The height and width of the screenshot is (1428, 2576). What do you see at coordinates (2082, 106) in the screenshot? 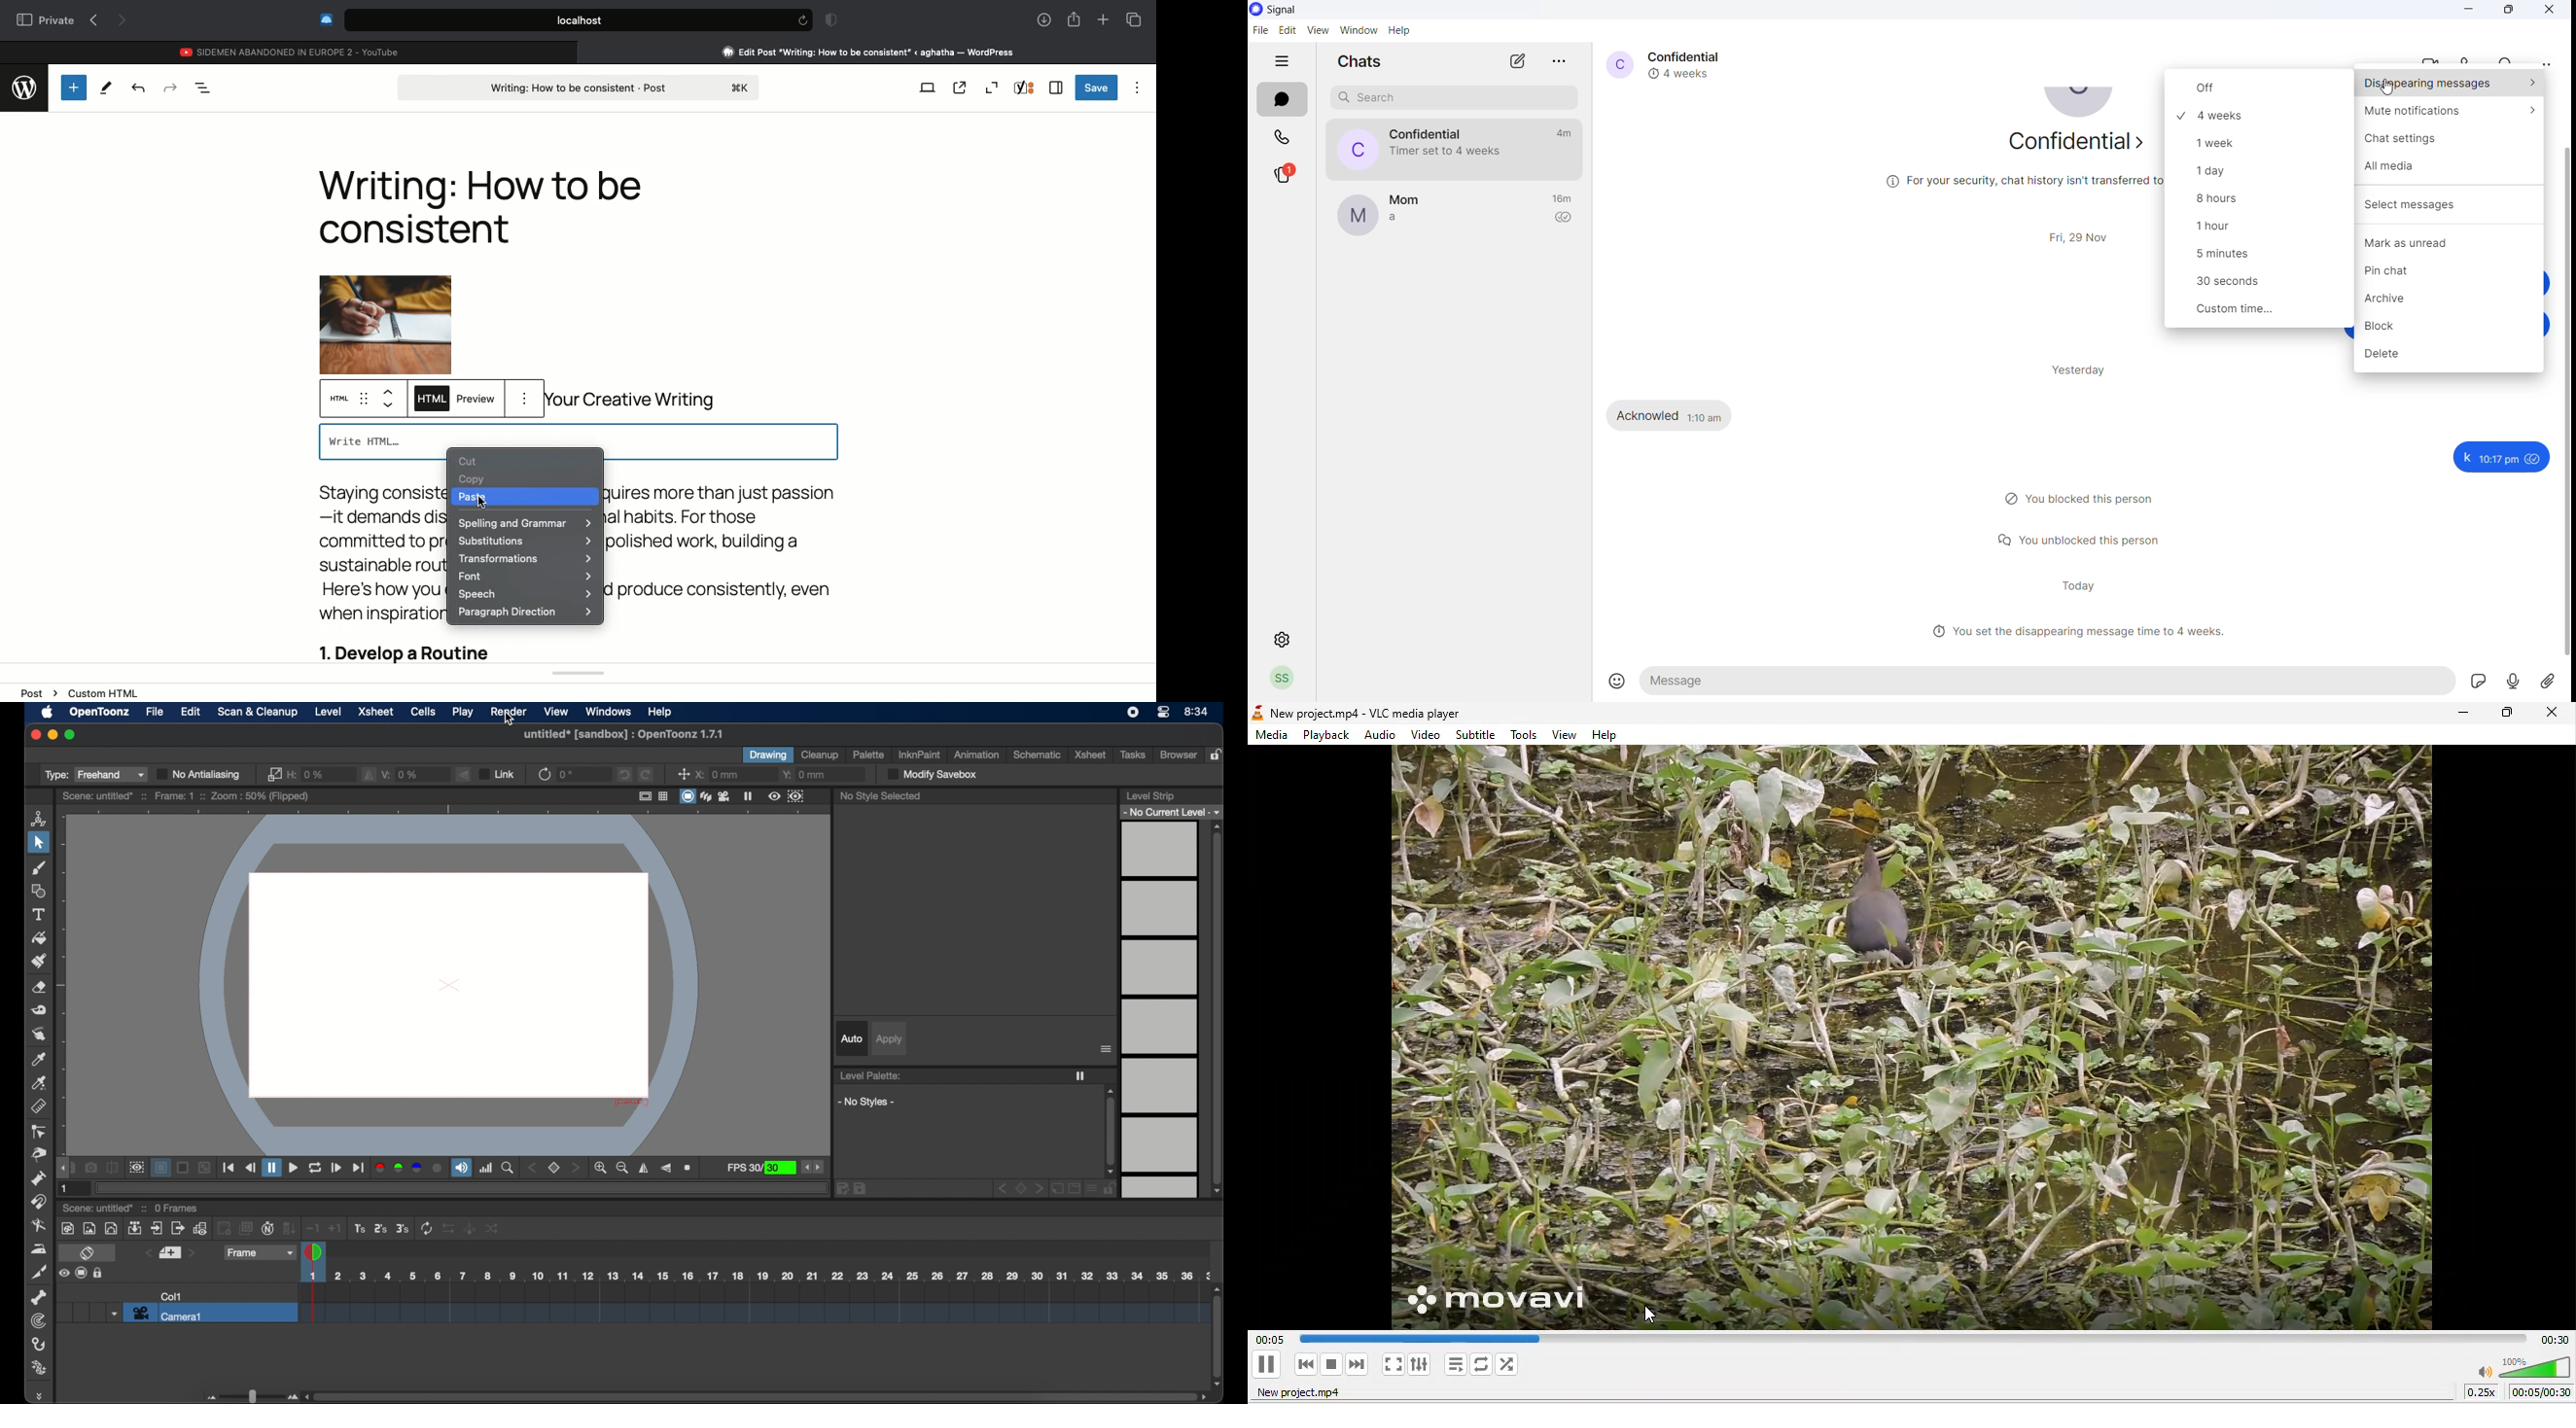
I see `profile picture` at bounding box center [2082, 106].